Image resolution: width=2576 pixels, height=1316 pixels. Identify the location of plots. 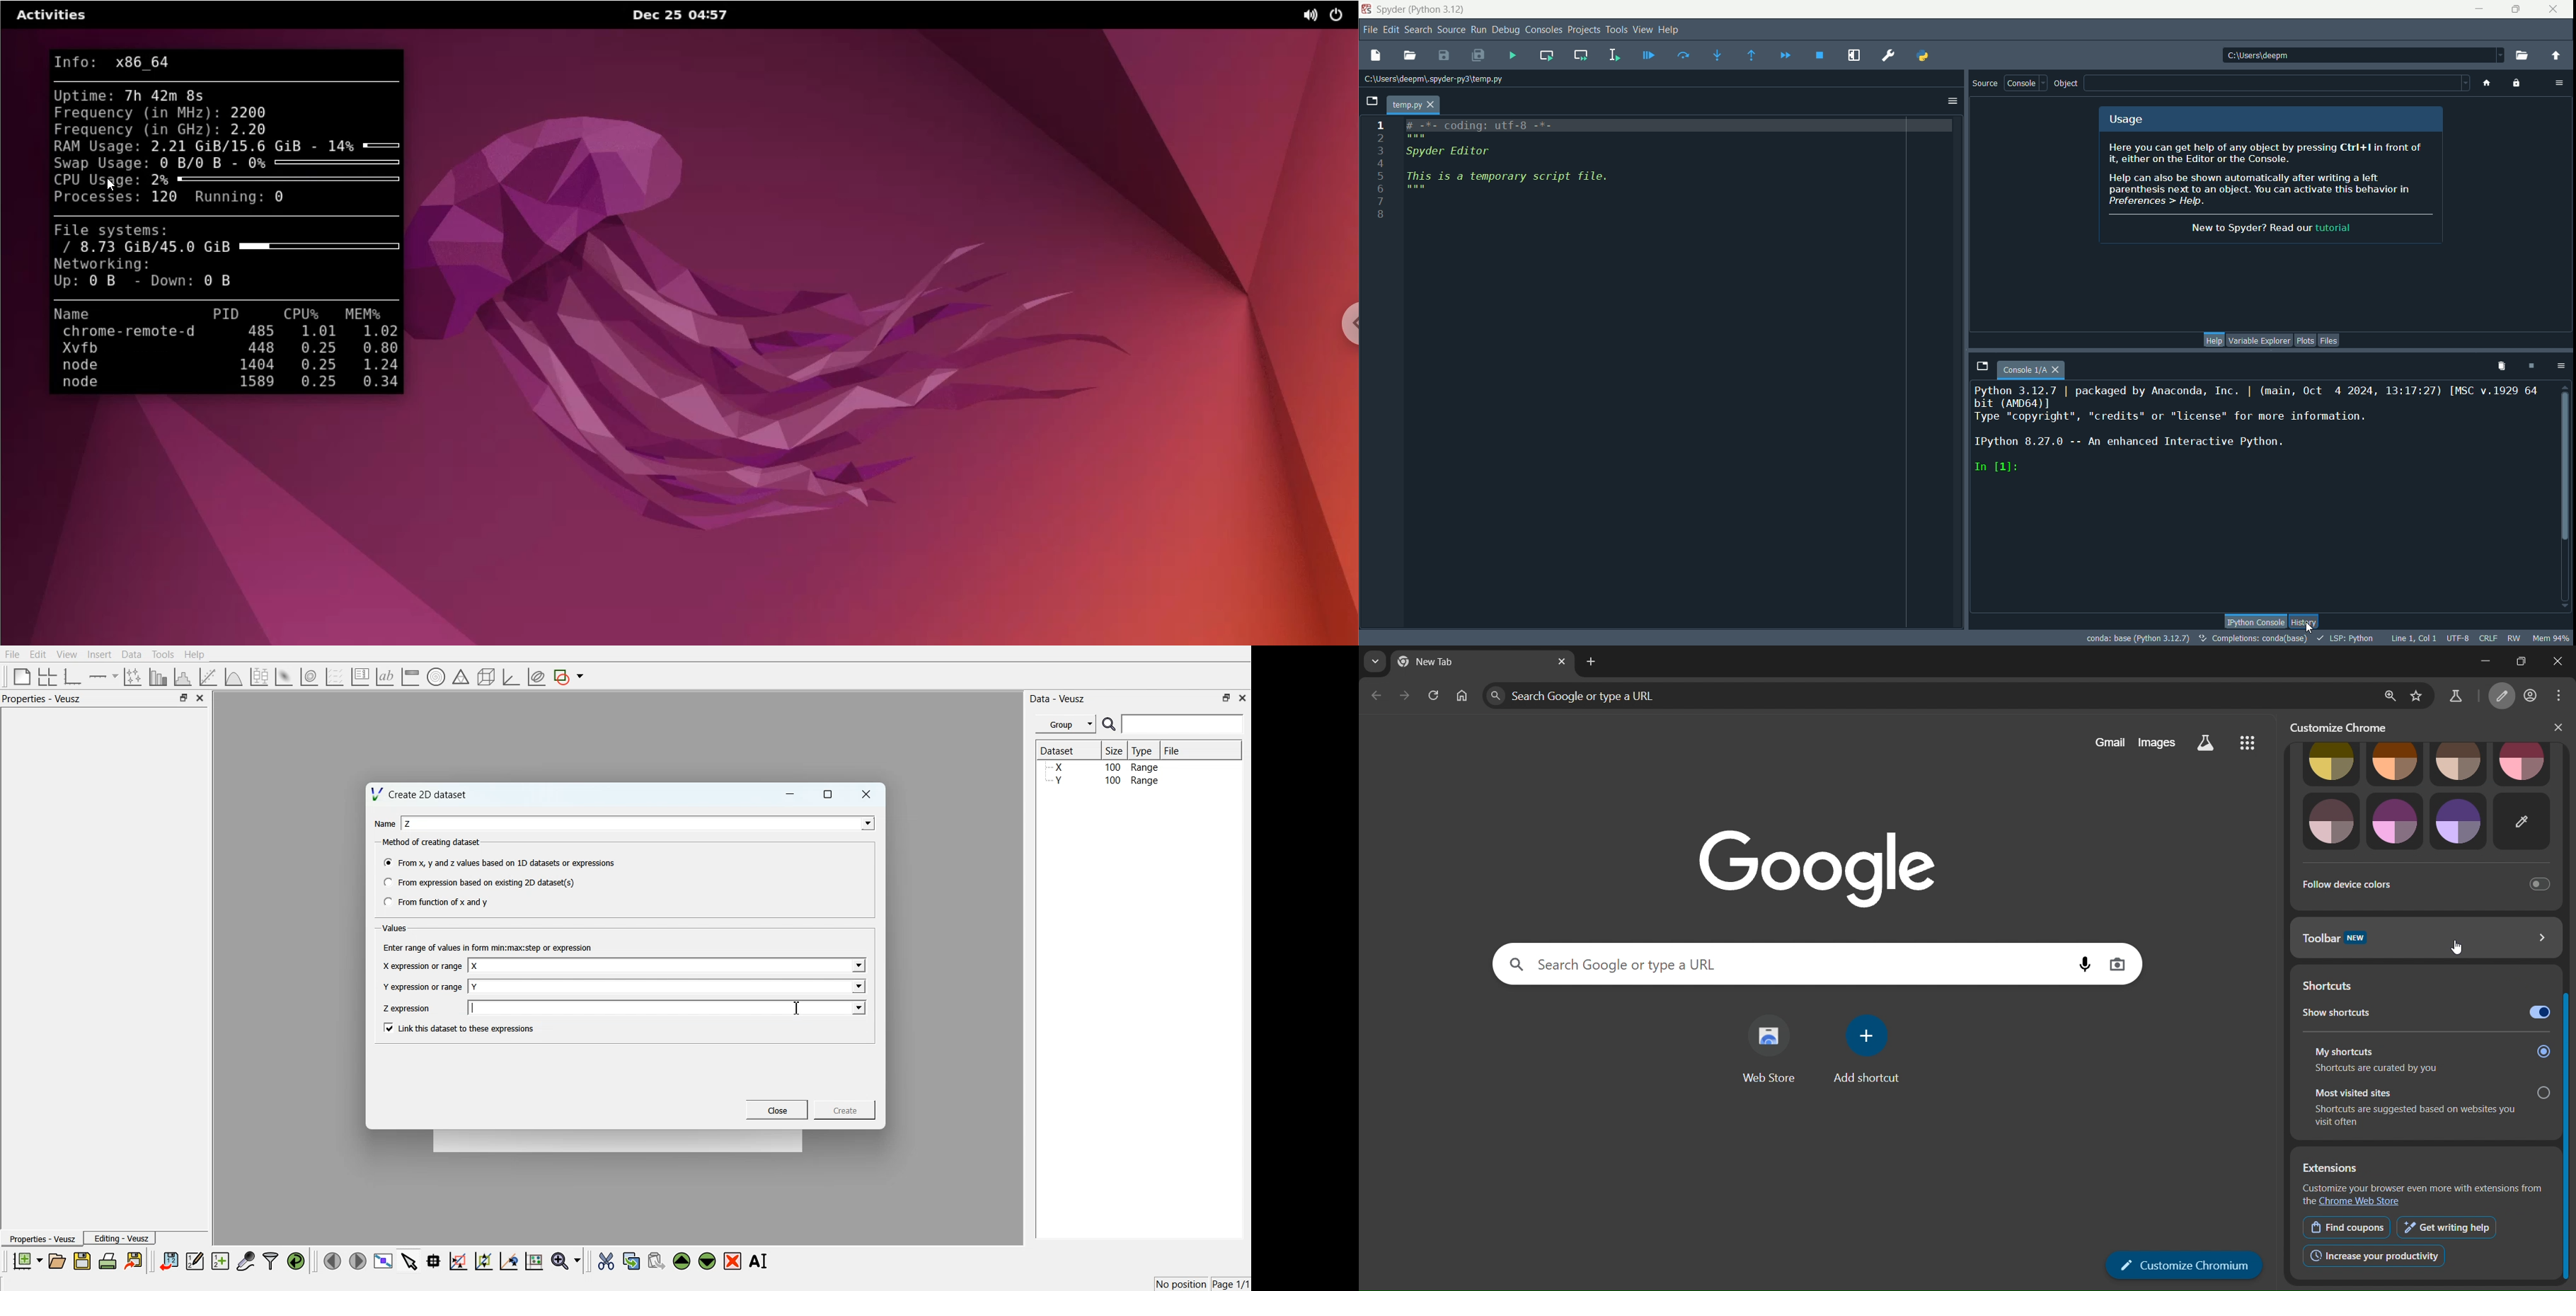
(2305, 340).